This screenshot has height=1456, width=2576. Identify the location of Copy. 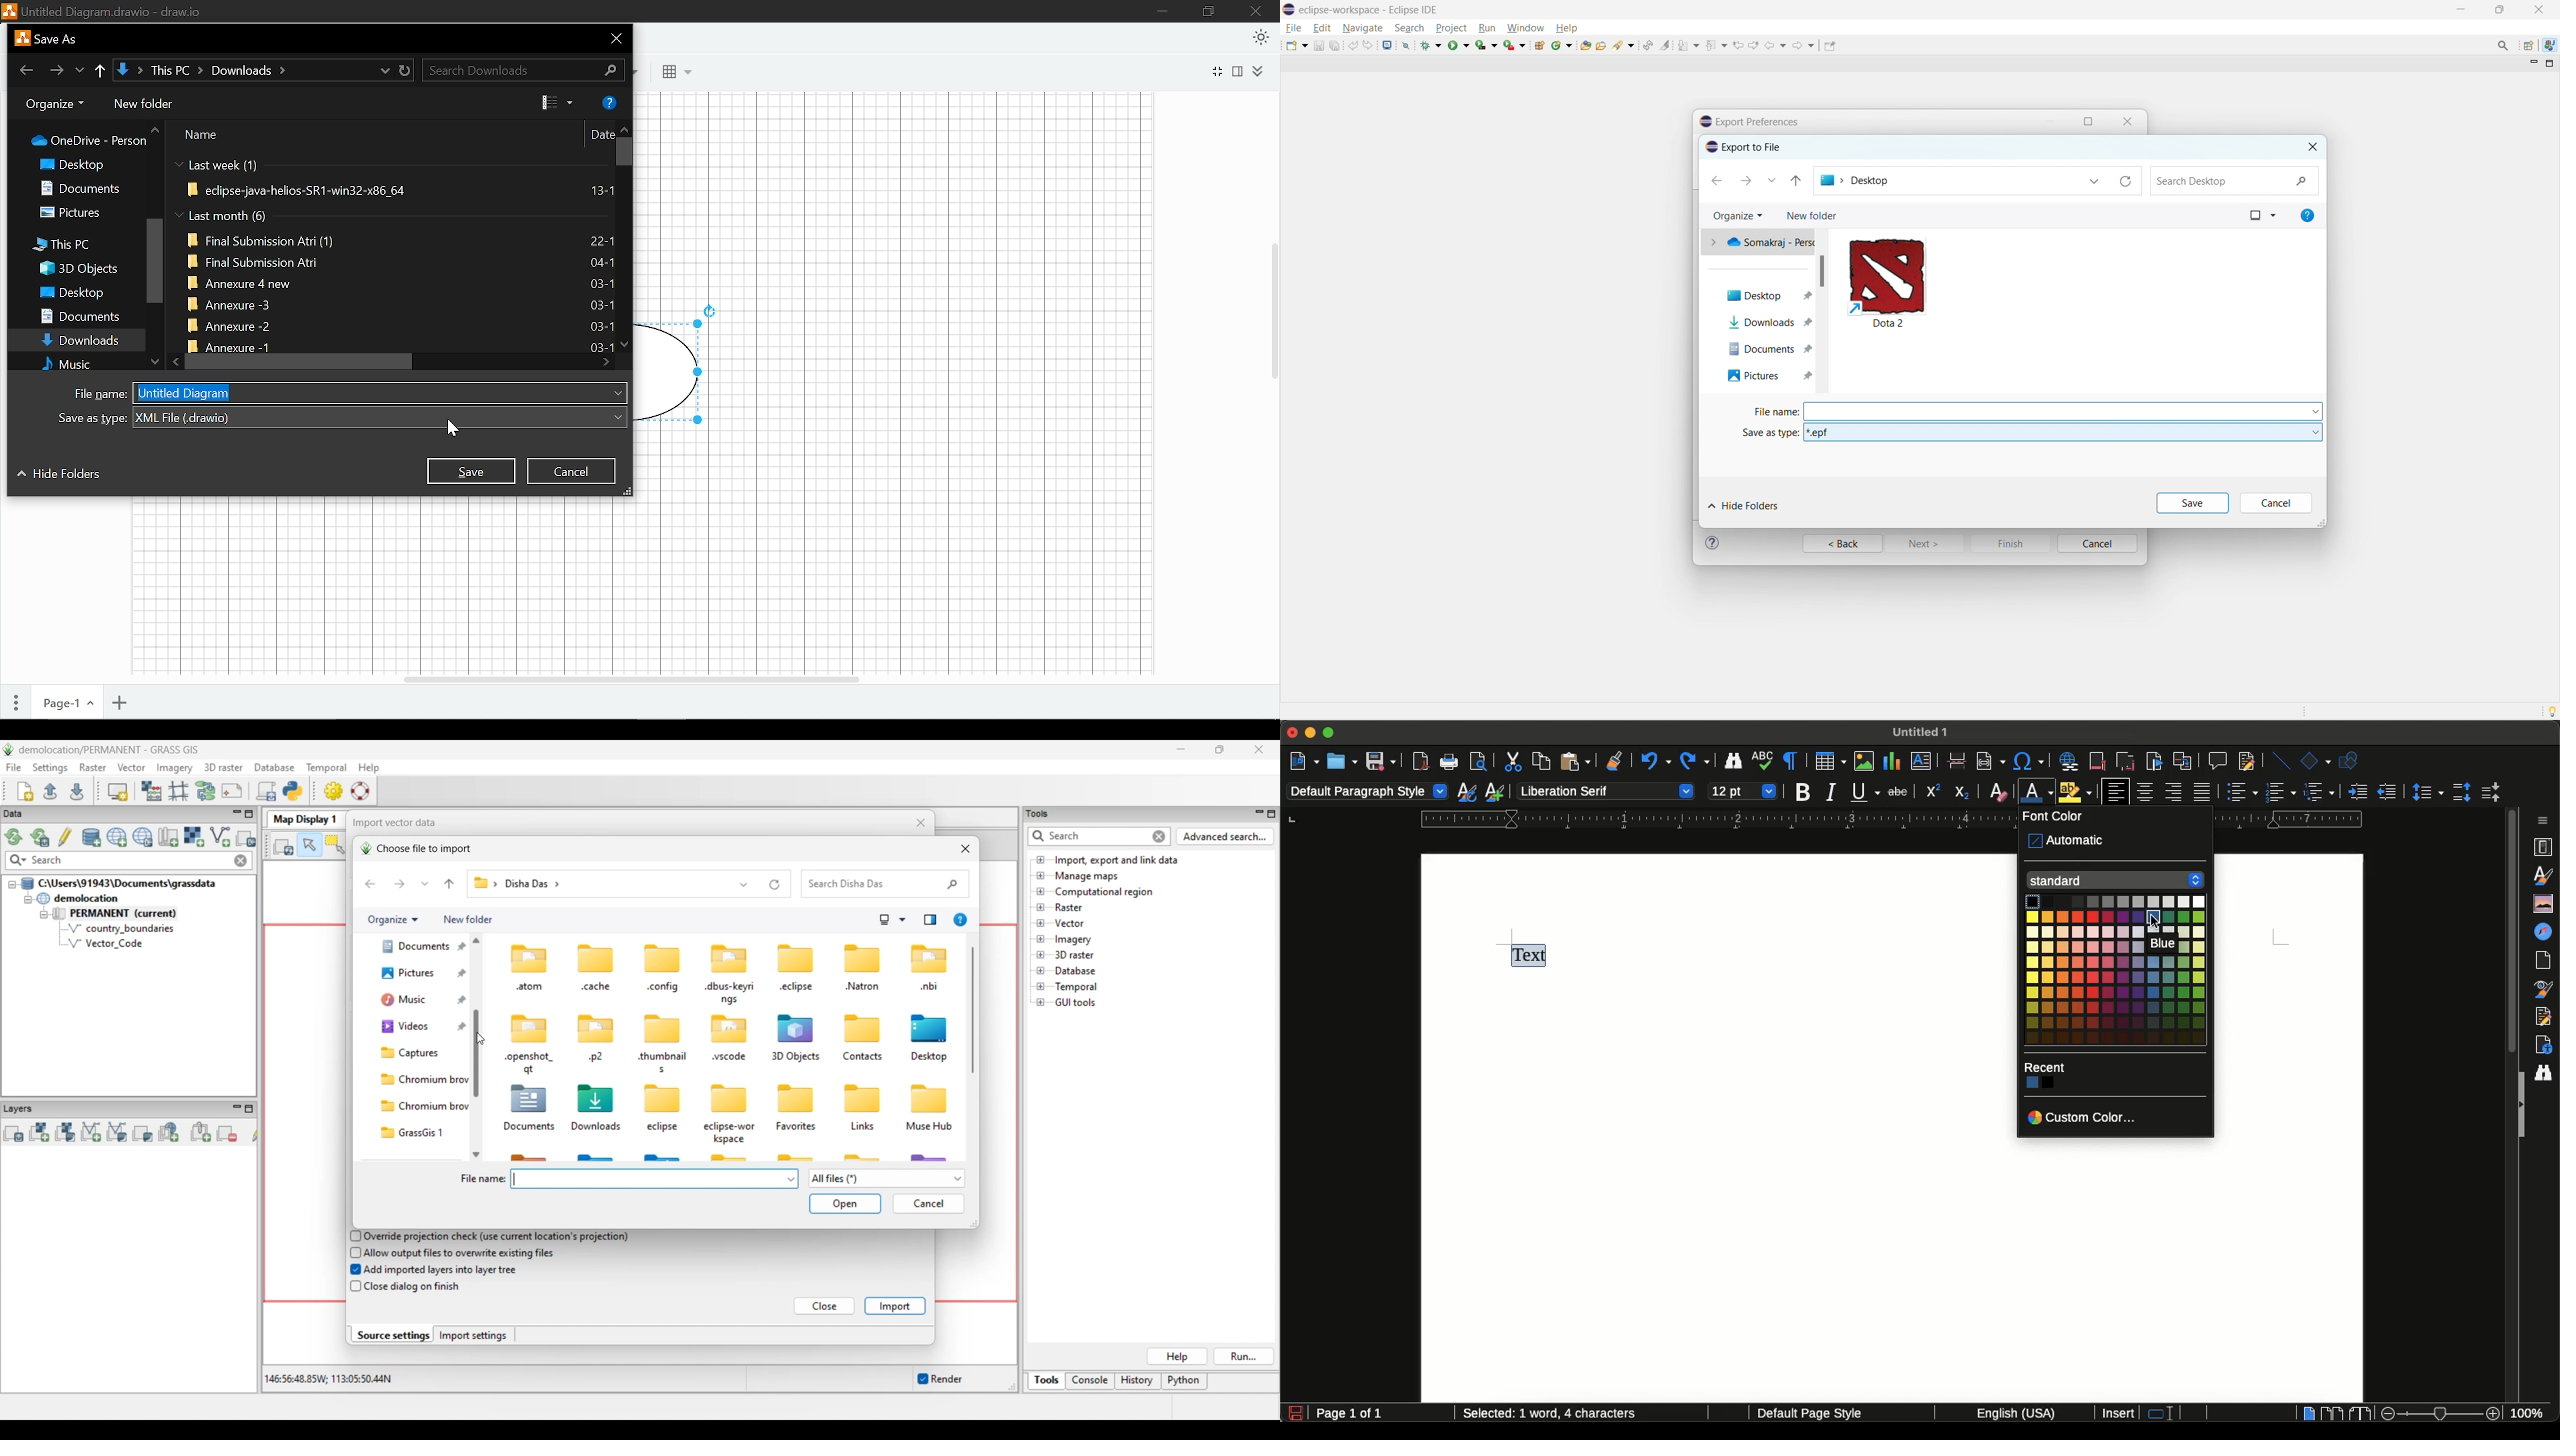
(1539, 761).